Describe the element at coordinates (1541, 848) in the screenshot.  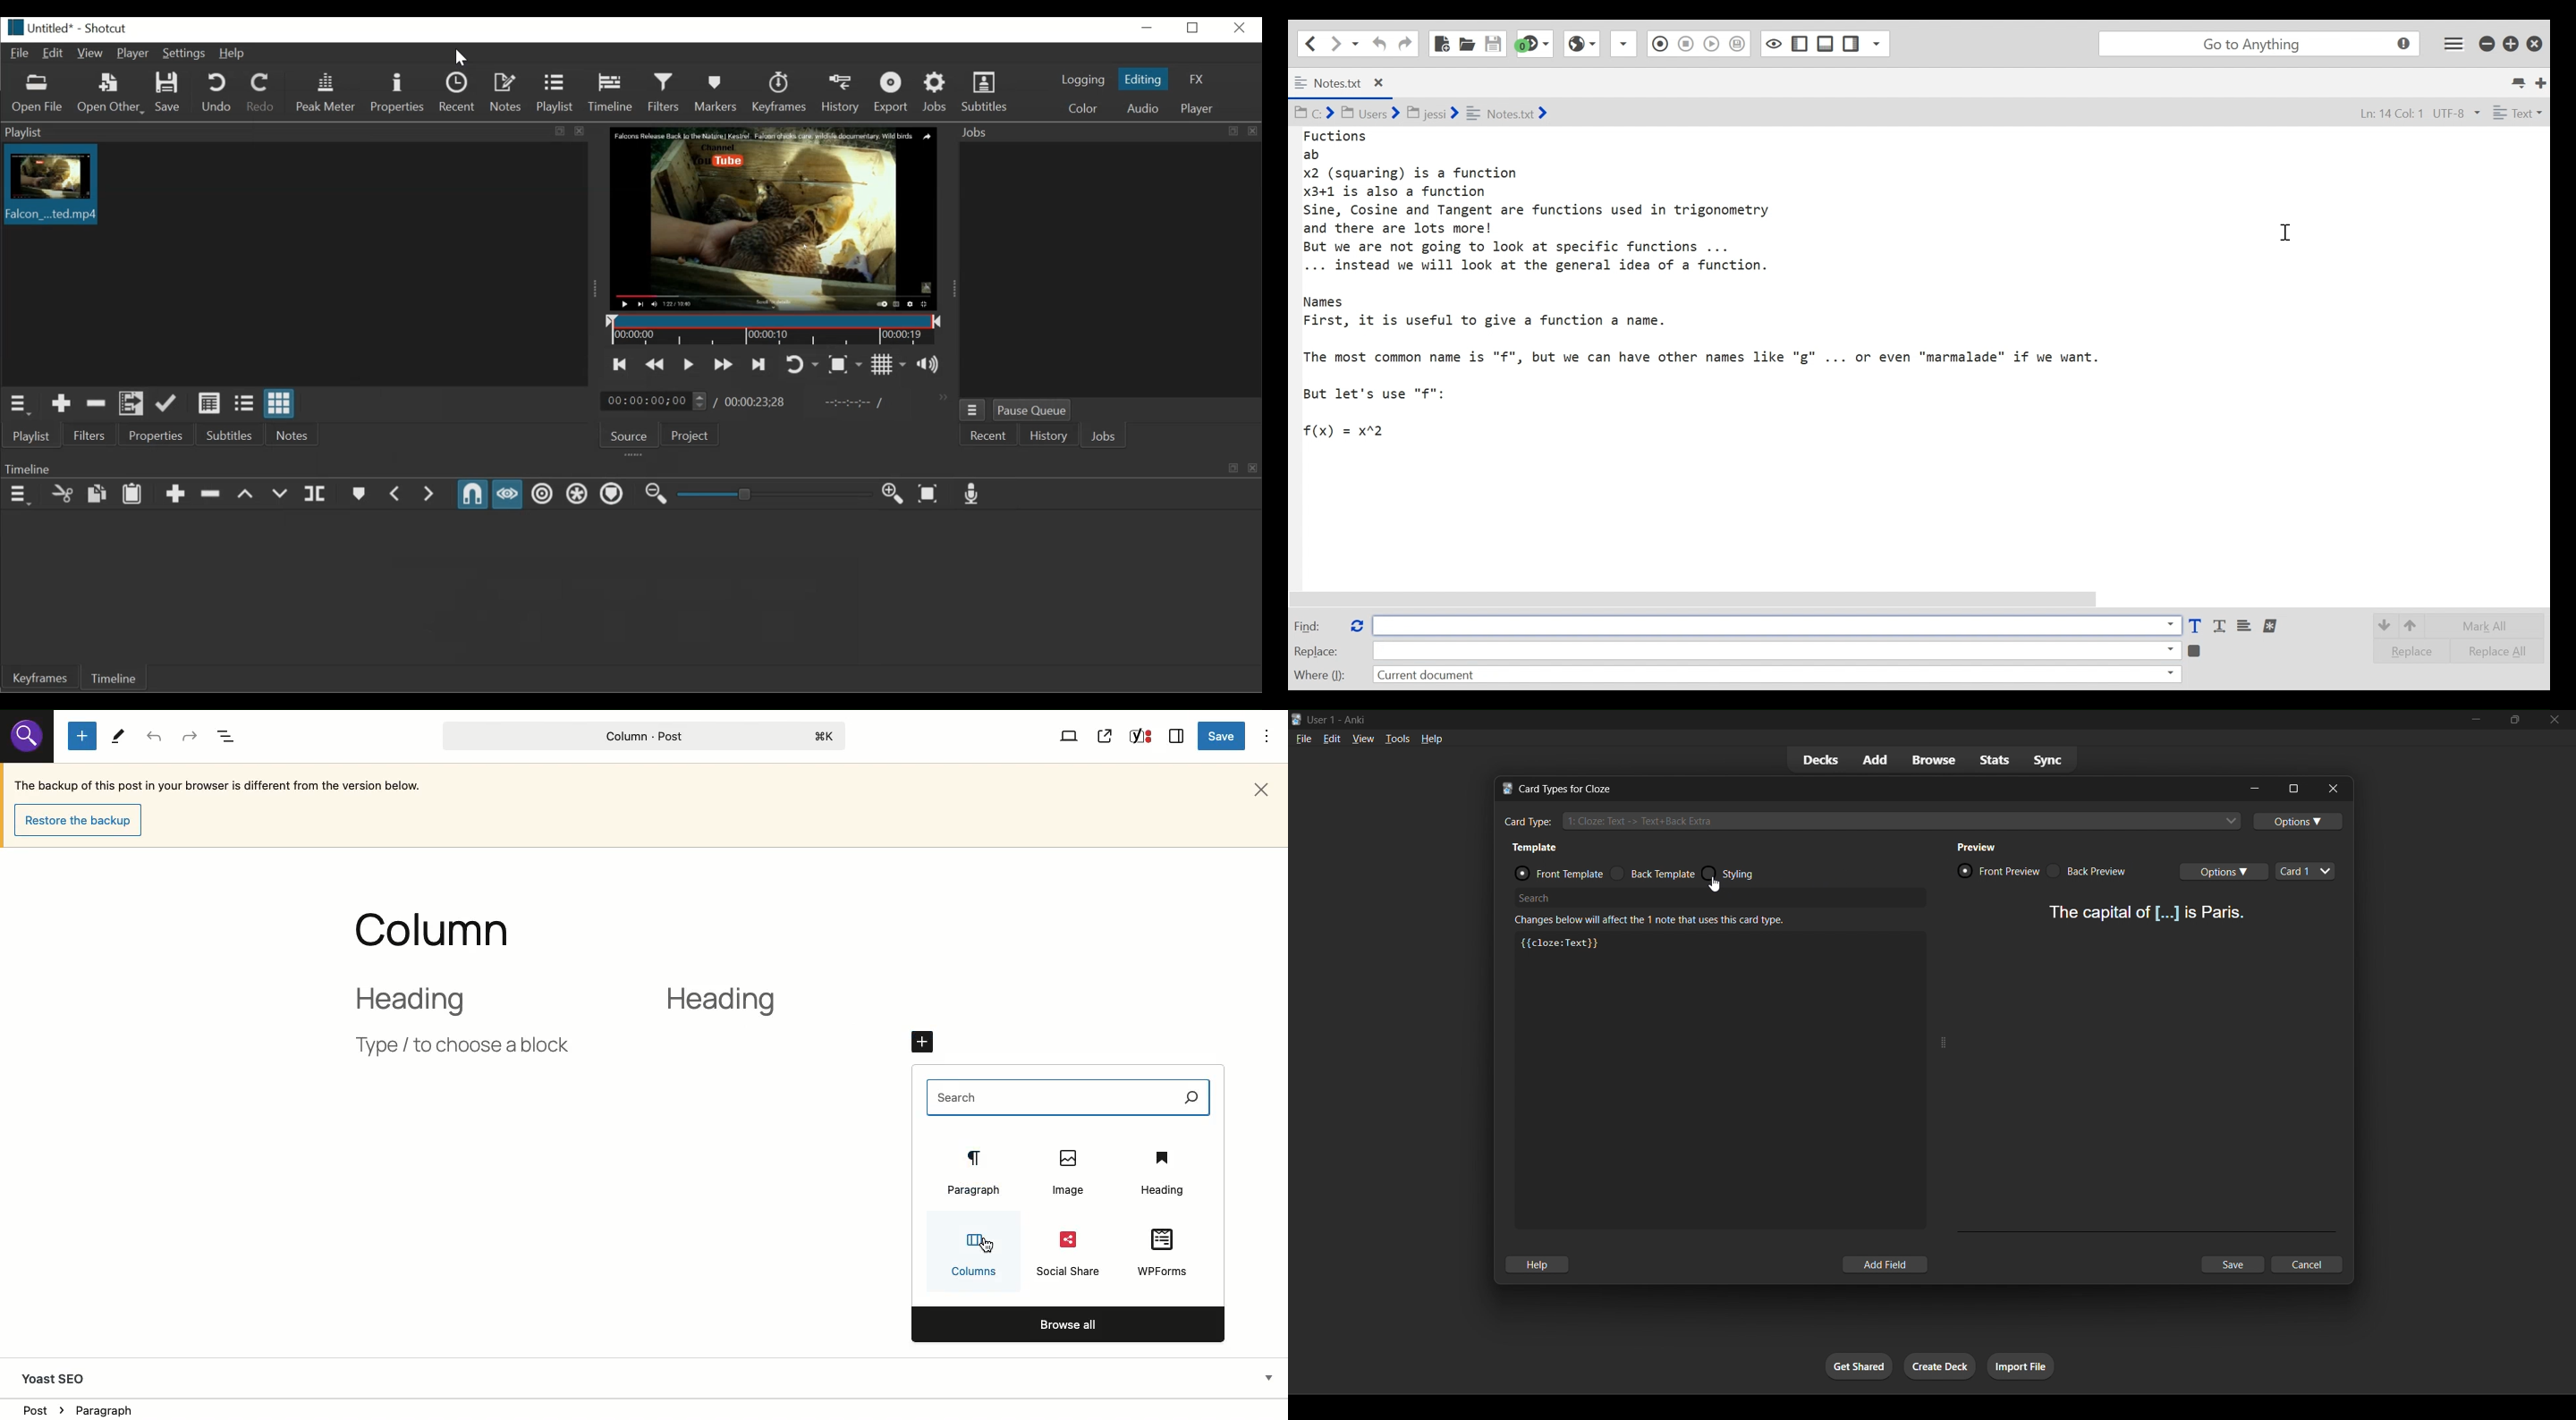
I see `template` at that location.